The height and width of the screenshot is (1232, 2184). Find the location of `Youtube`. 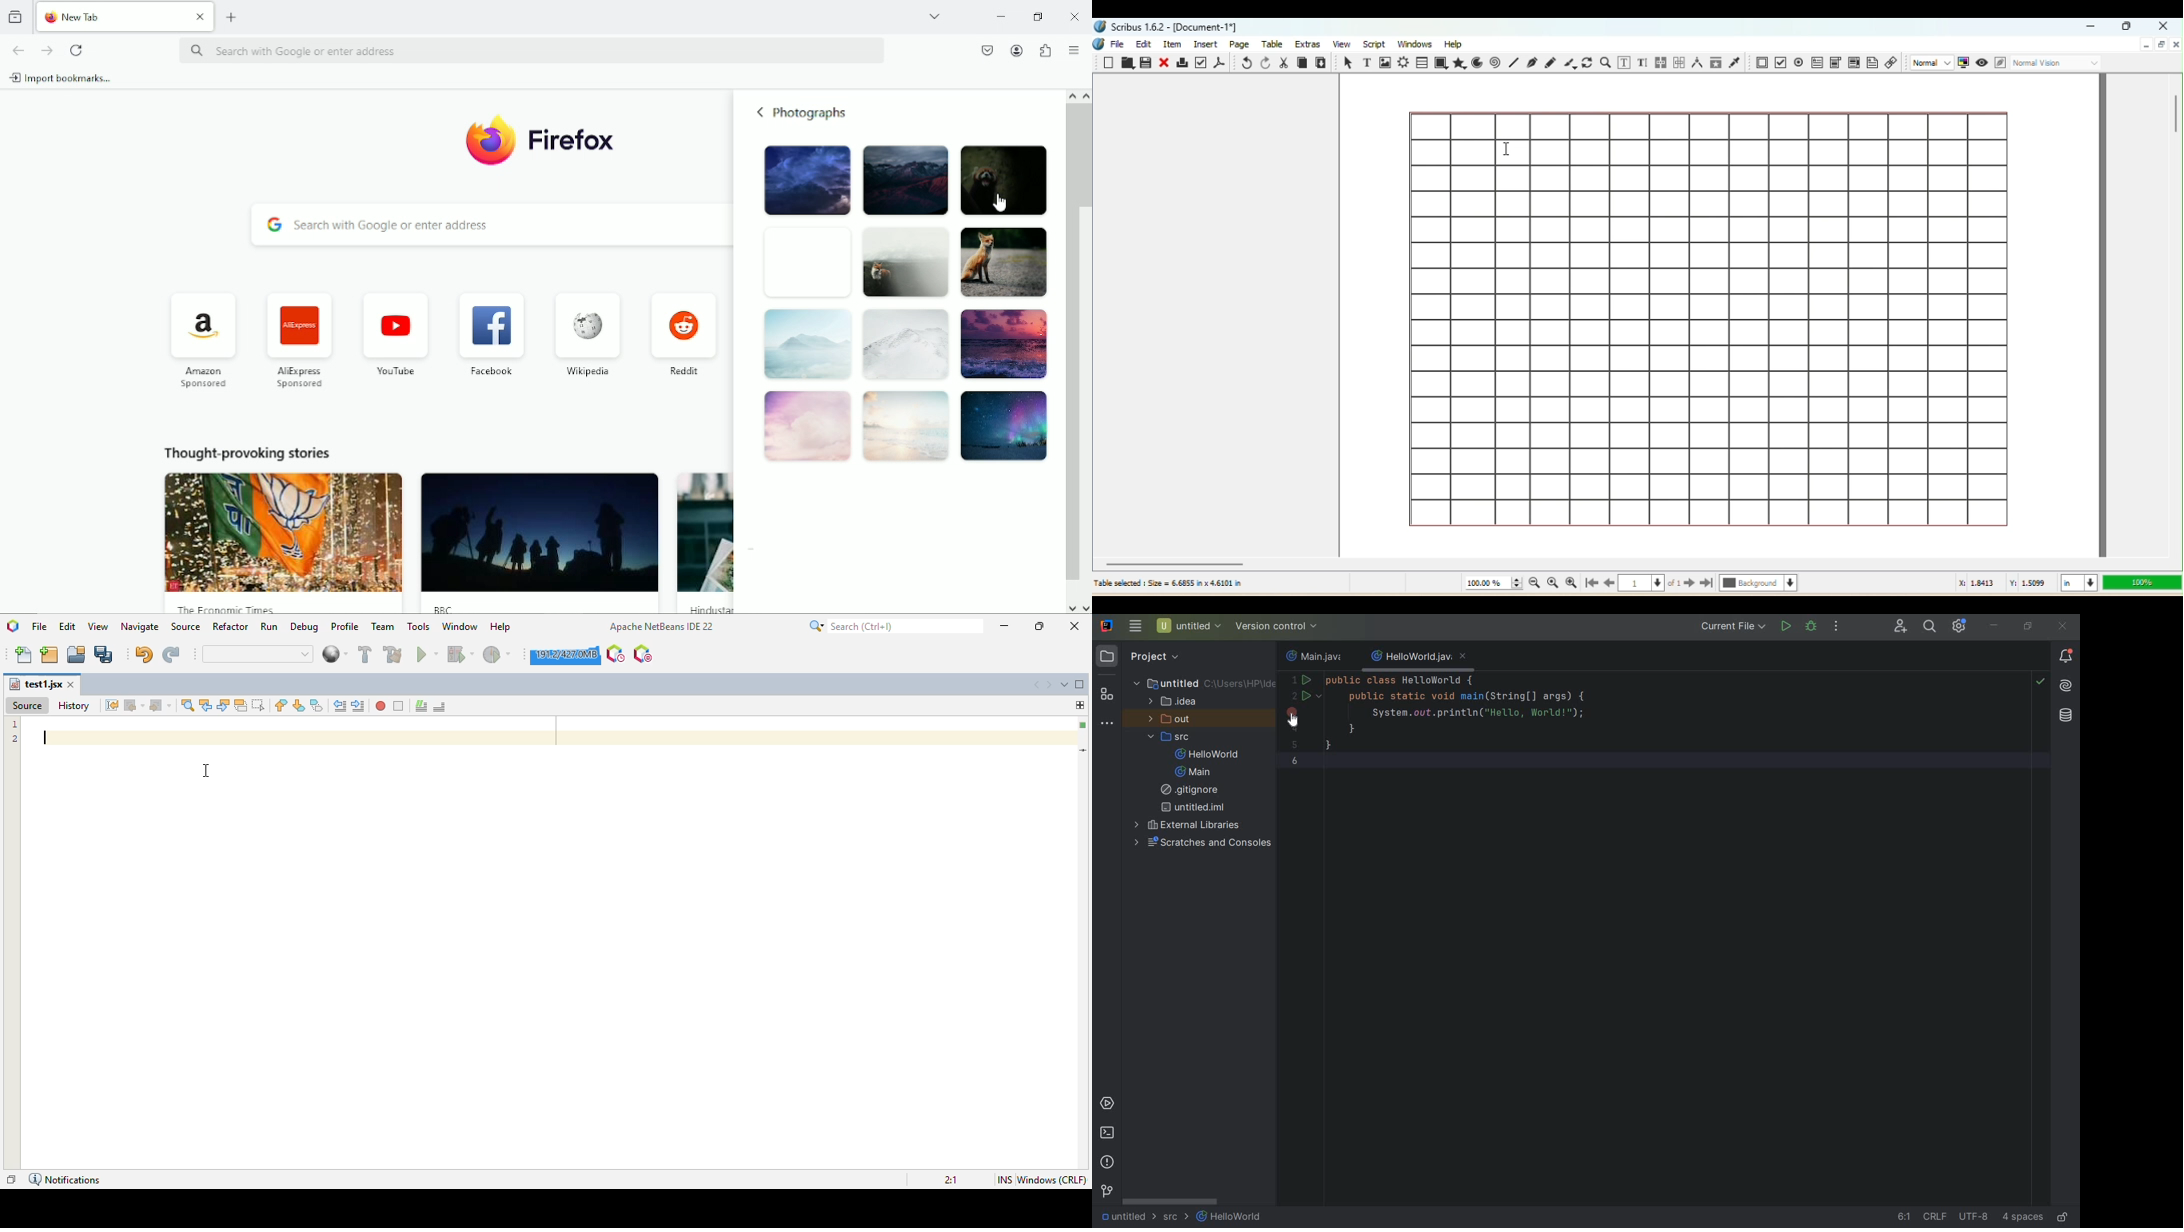

Youtube is located at coordinates (393, 333).